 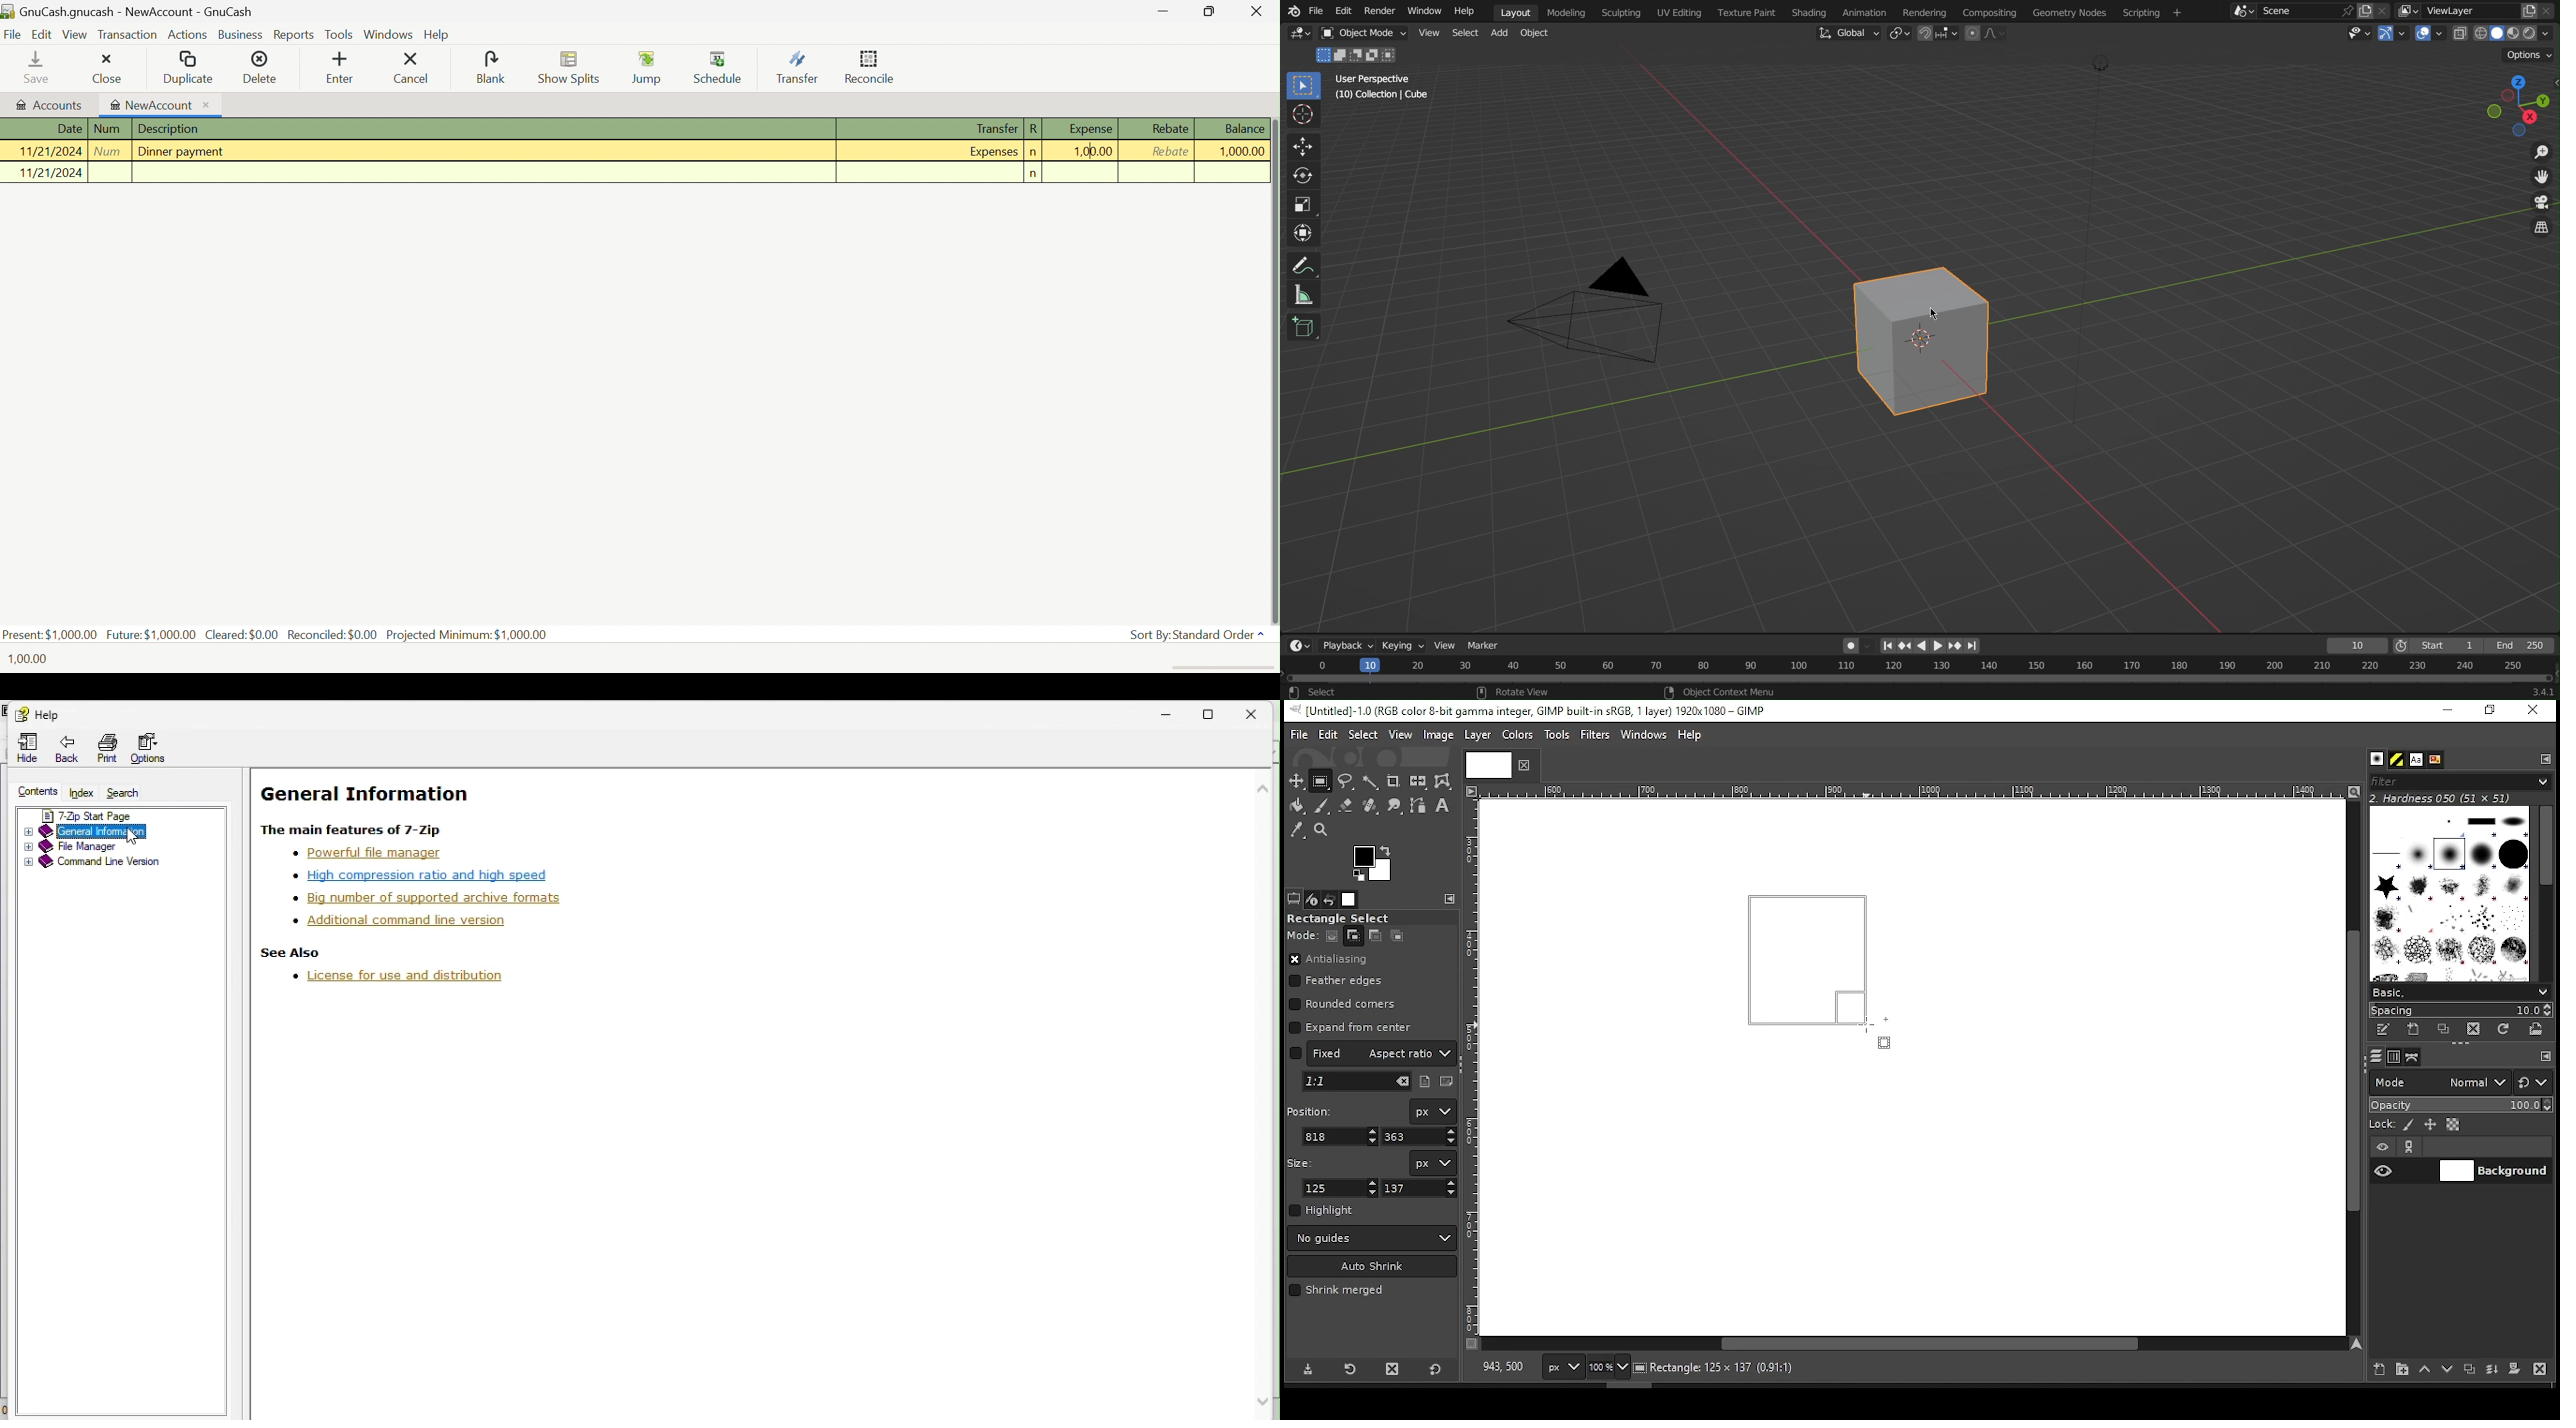 What do you see at coordinates (719, 65) in the screenshot?
I see `Schedule` at bounding box center [719, 65].